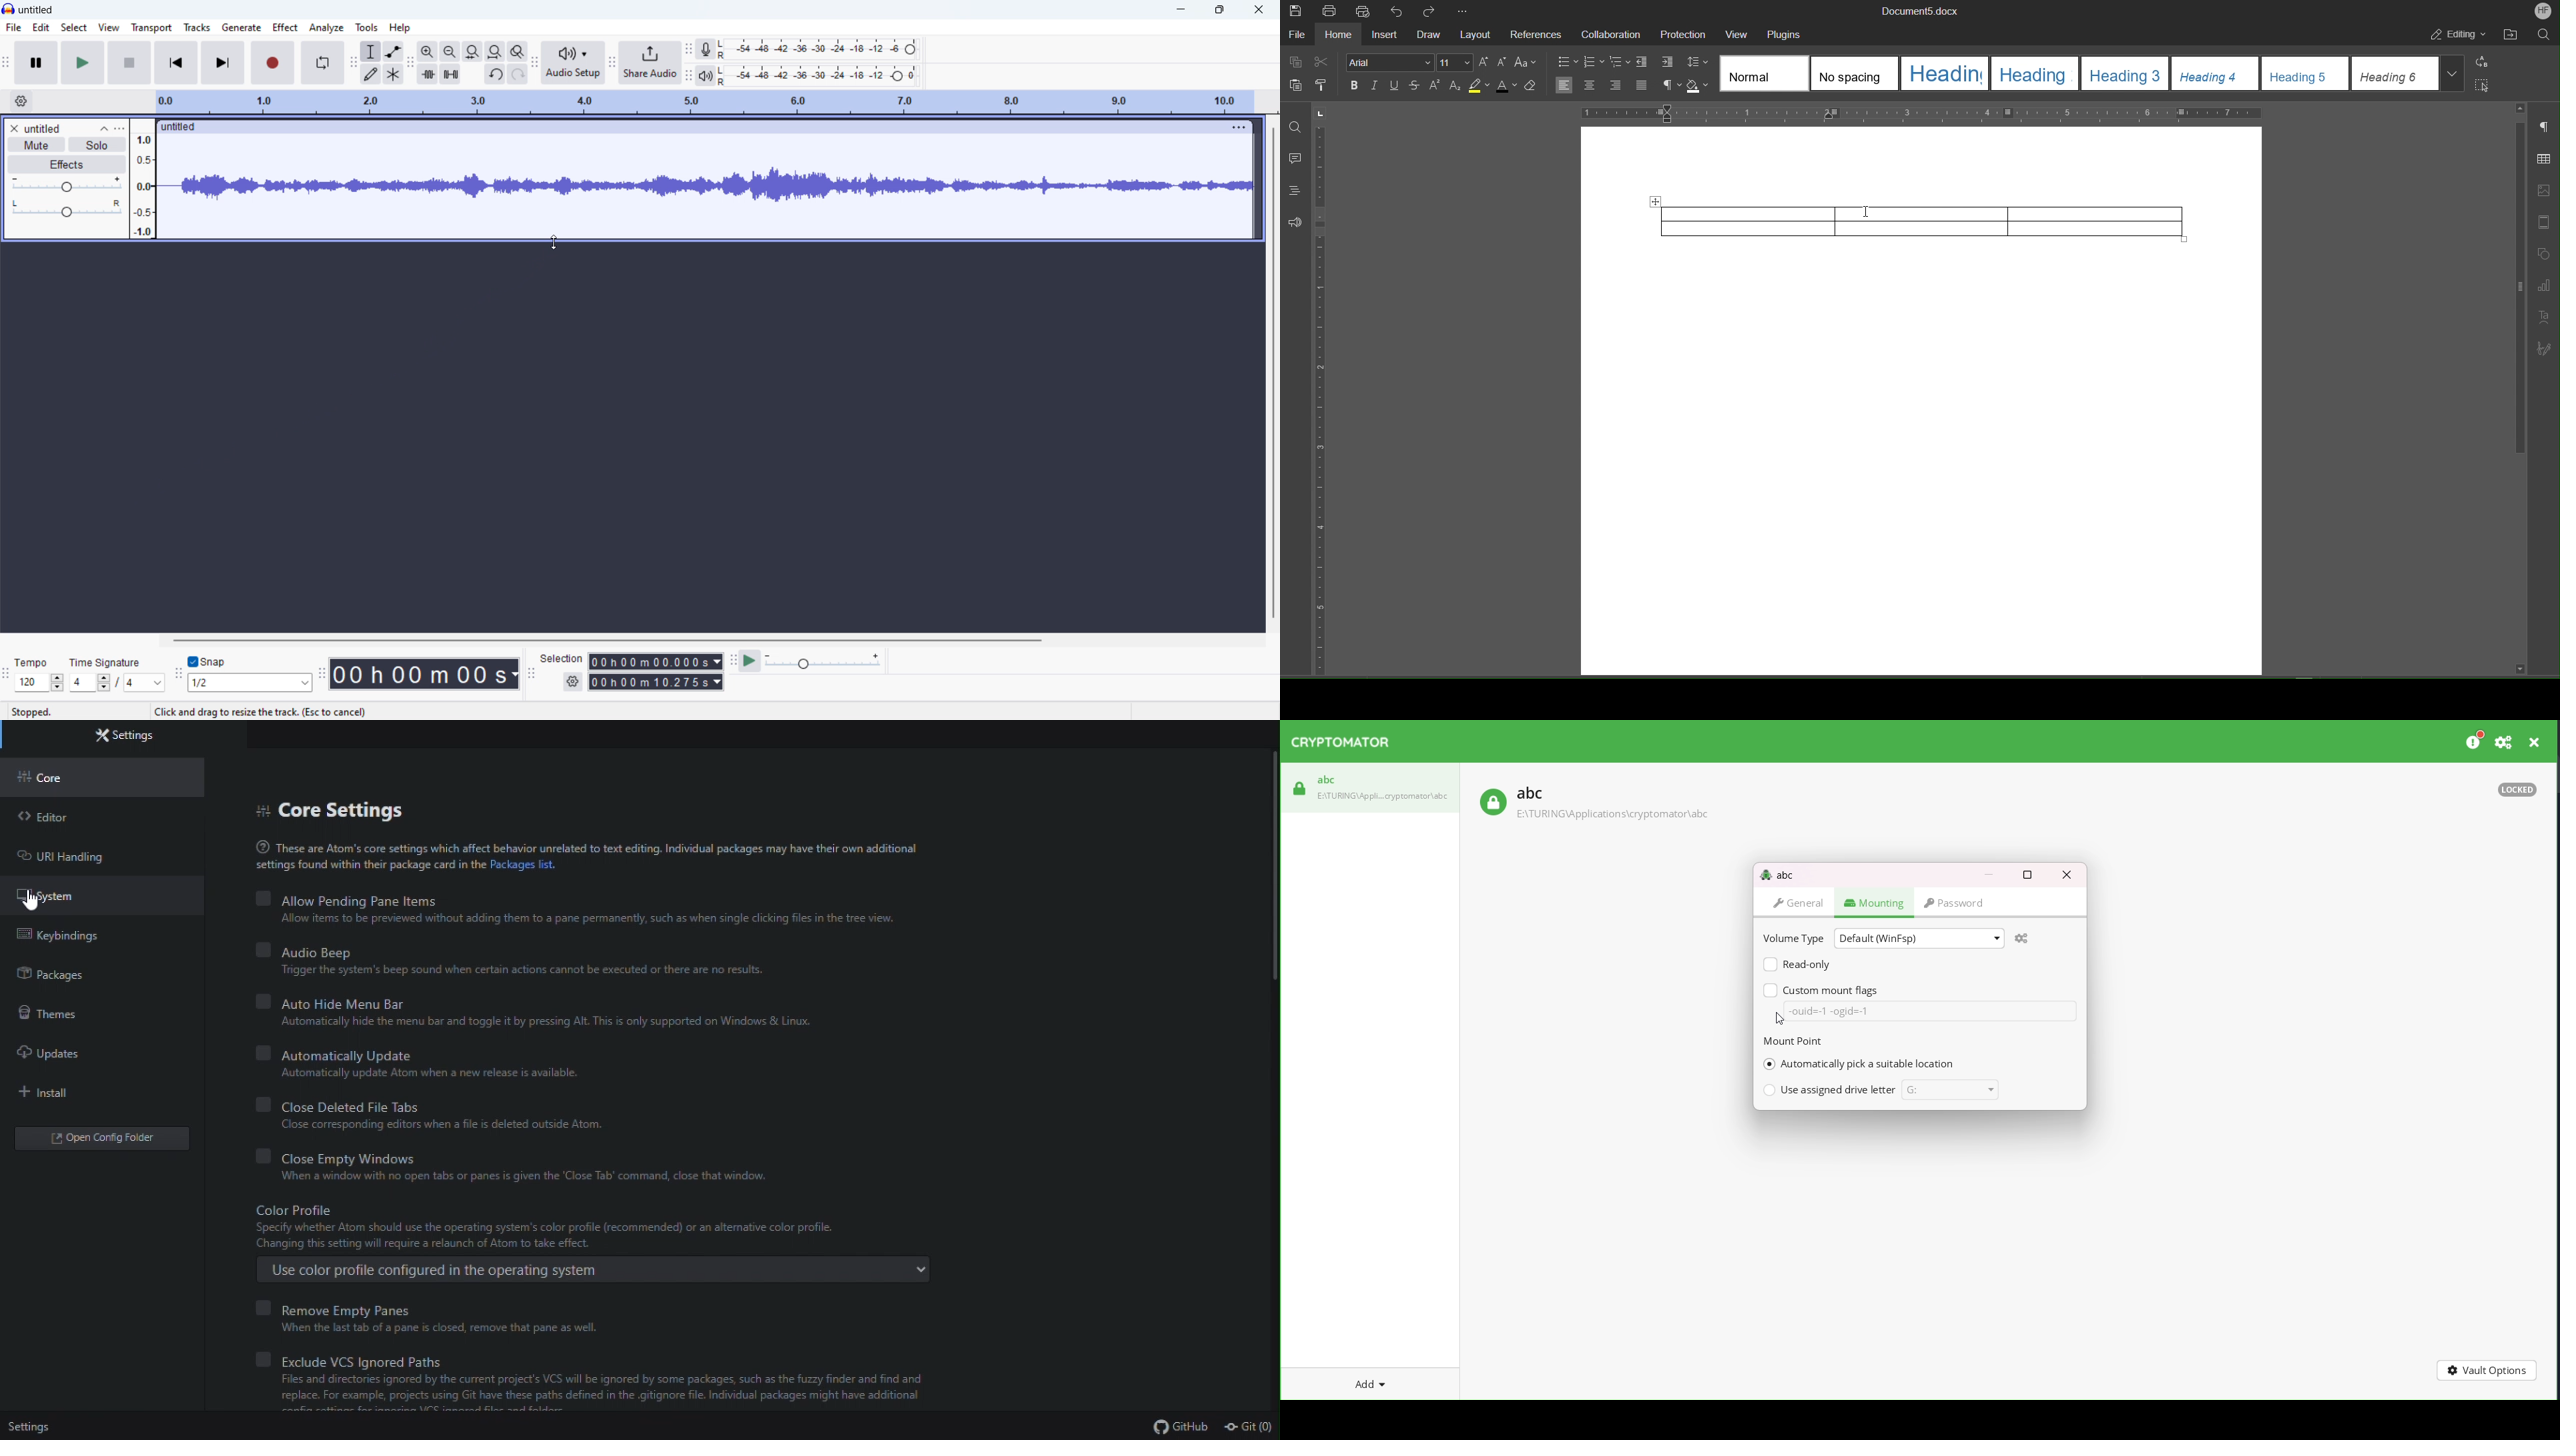  I want to click on Move table, so click(1654, 202).